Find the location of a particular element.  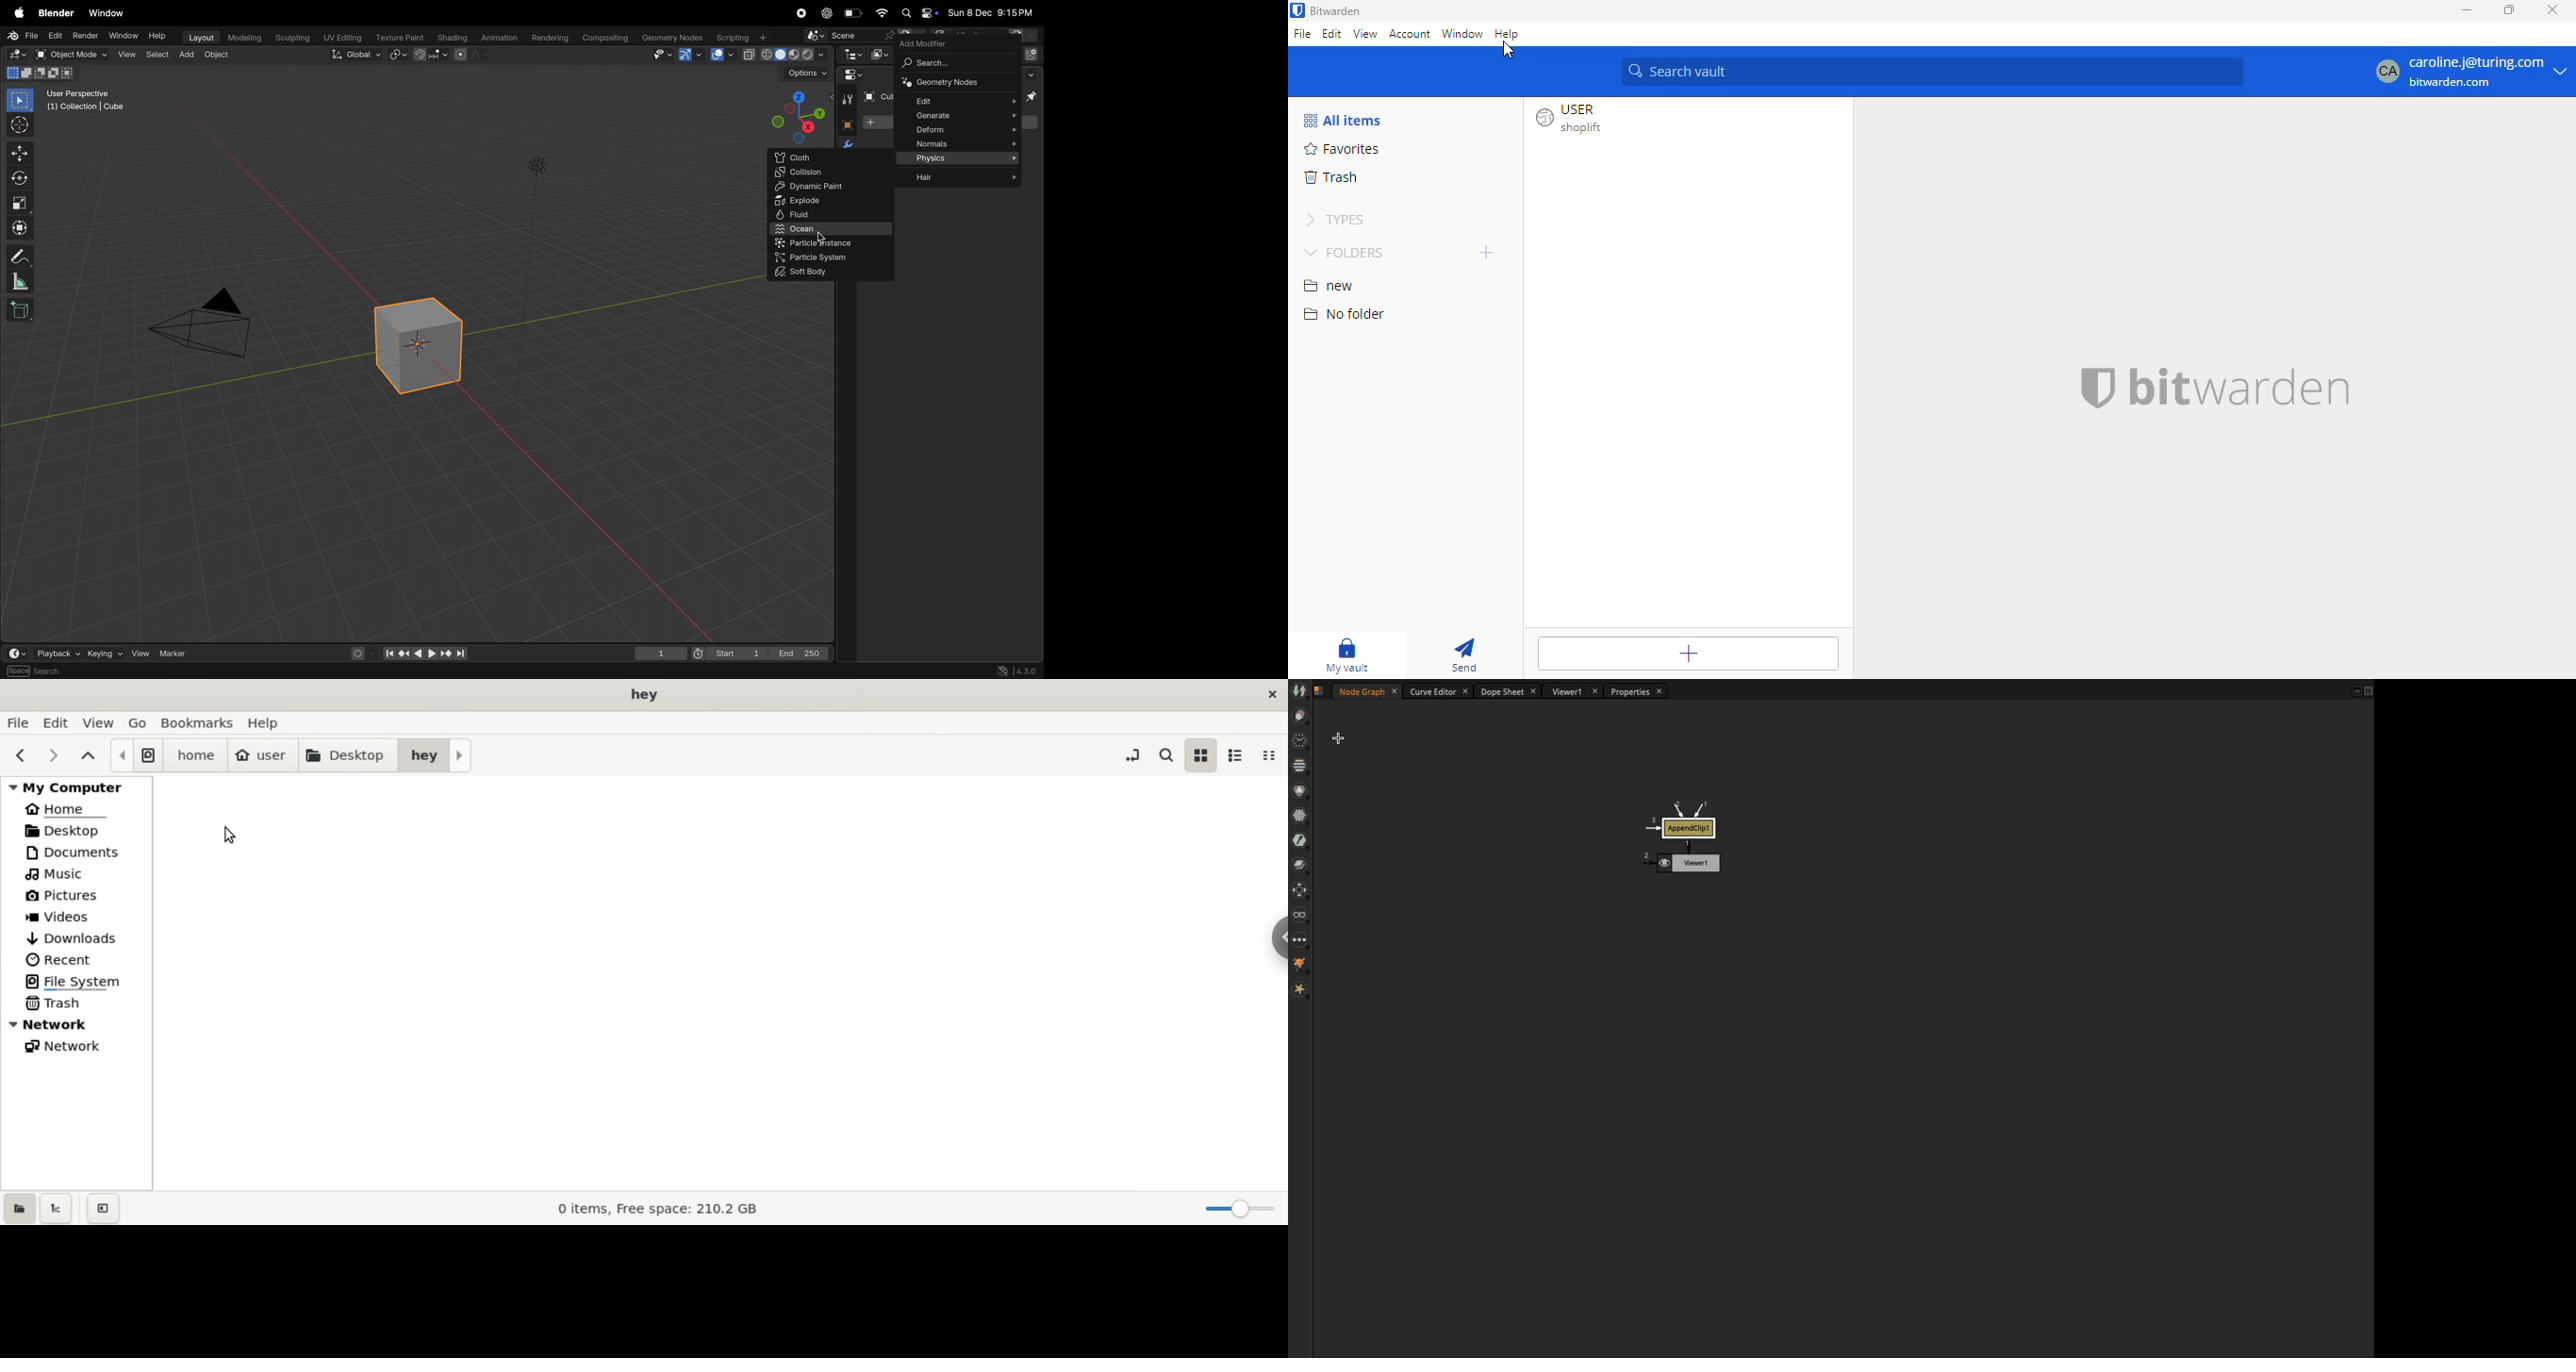

select is located at coordinates (159, 54).